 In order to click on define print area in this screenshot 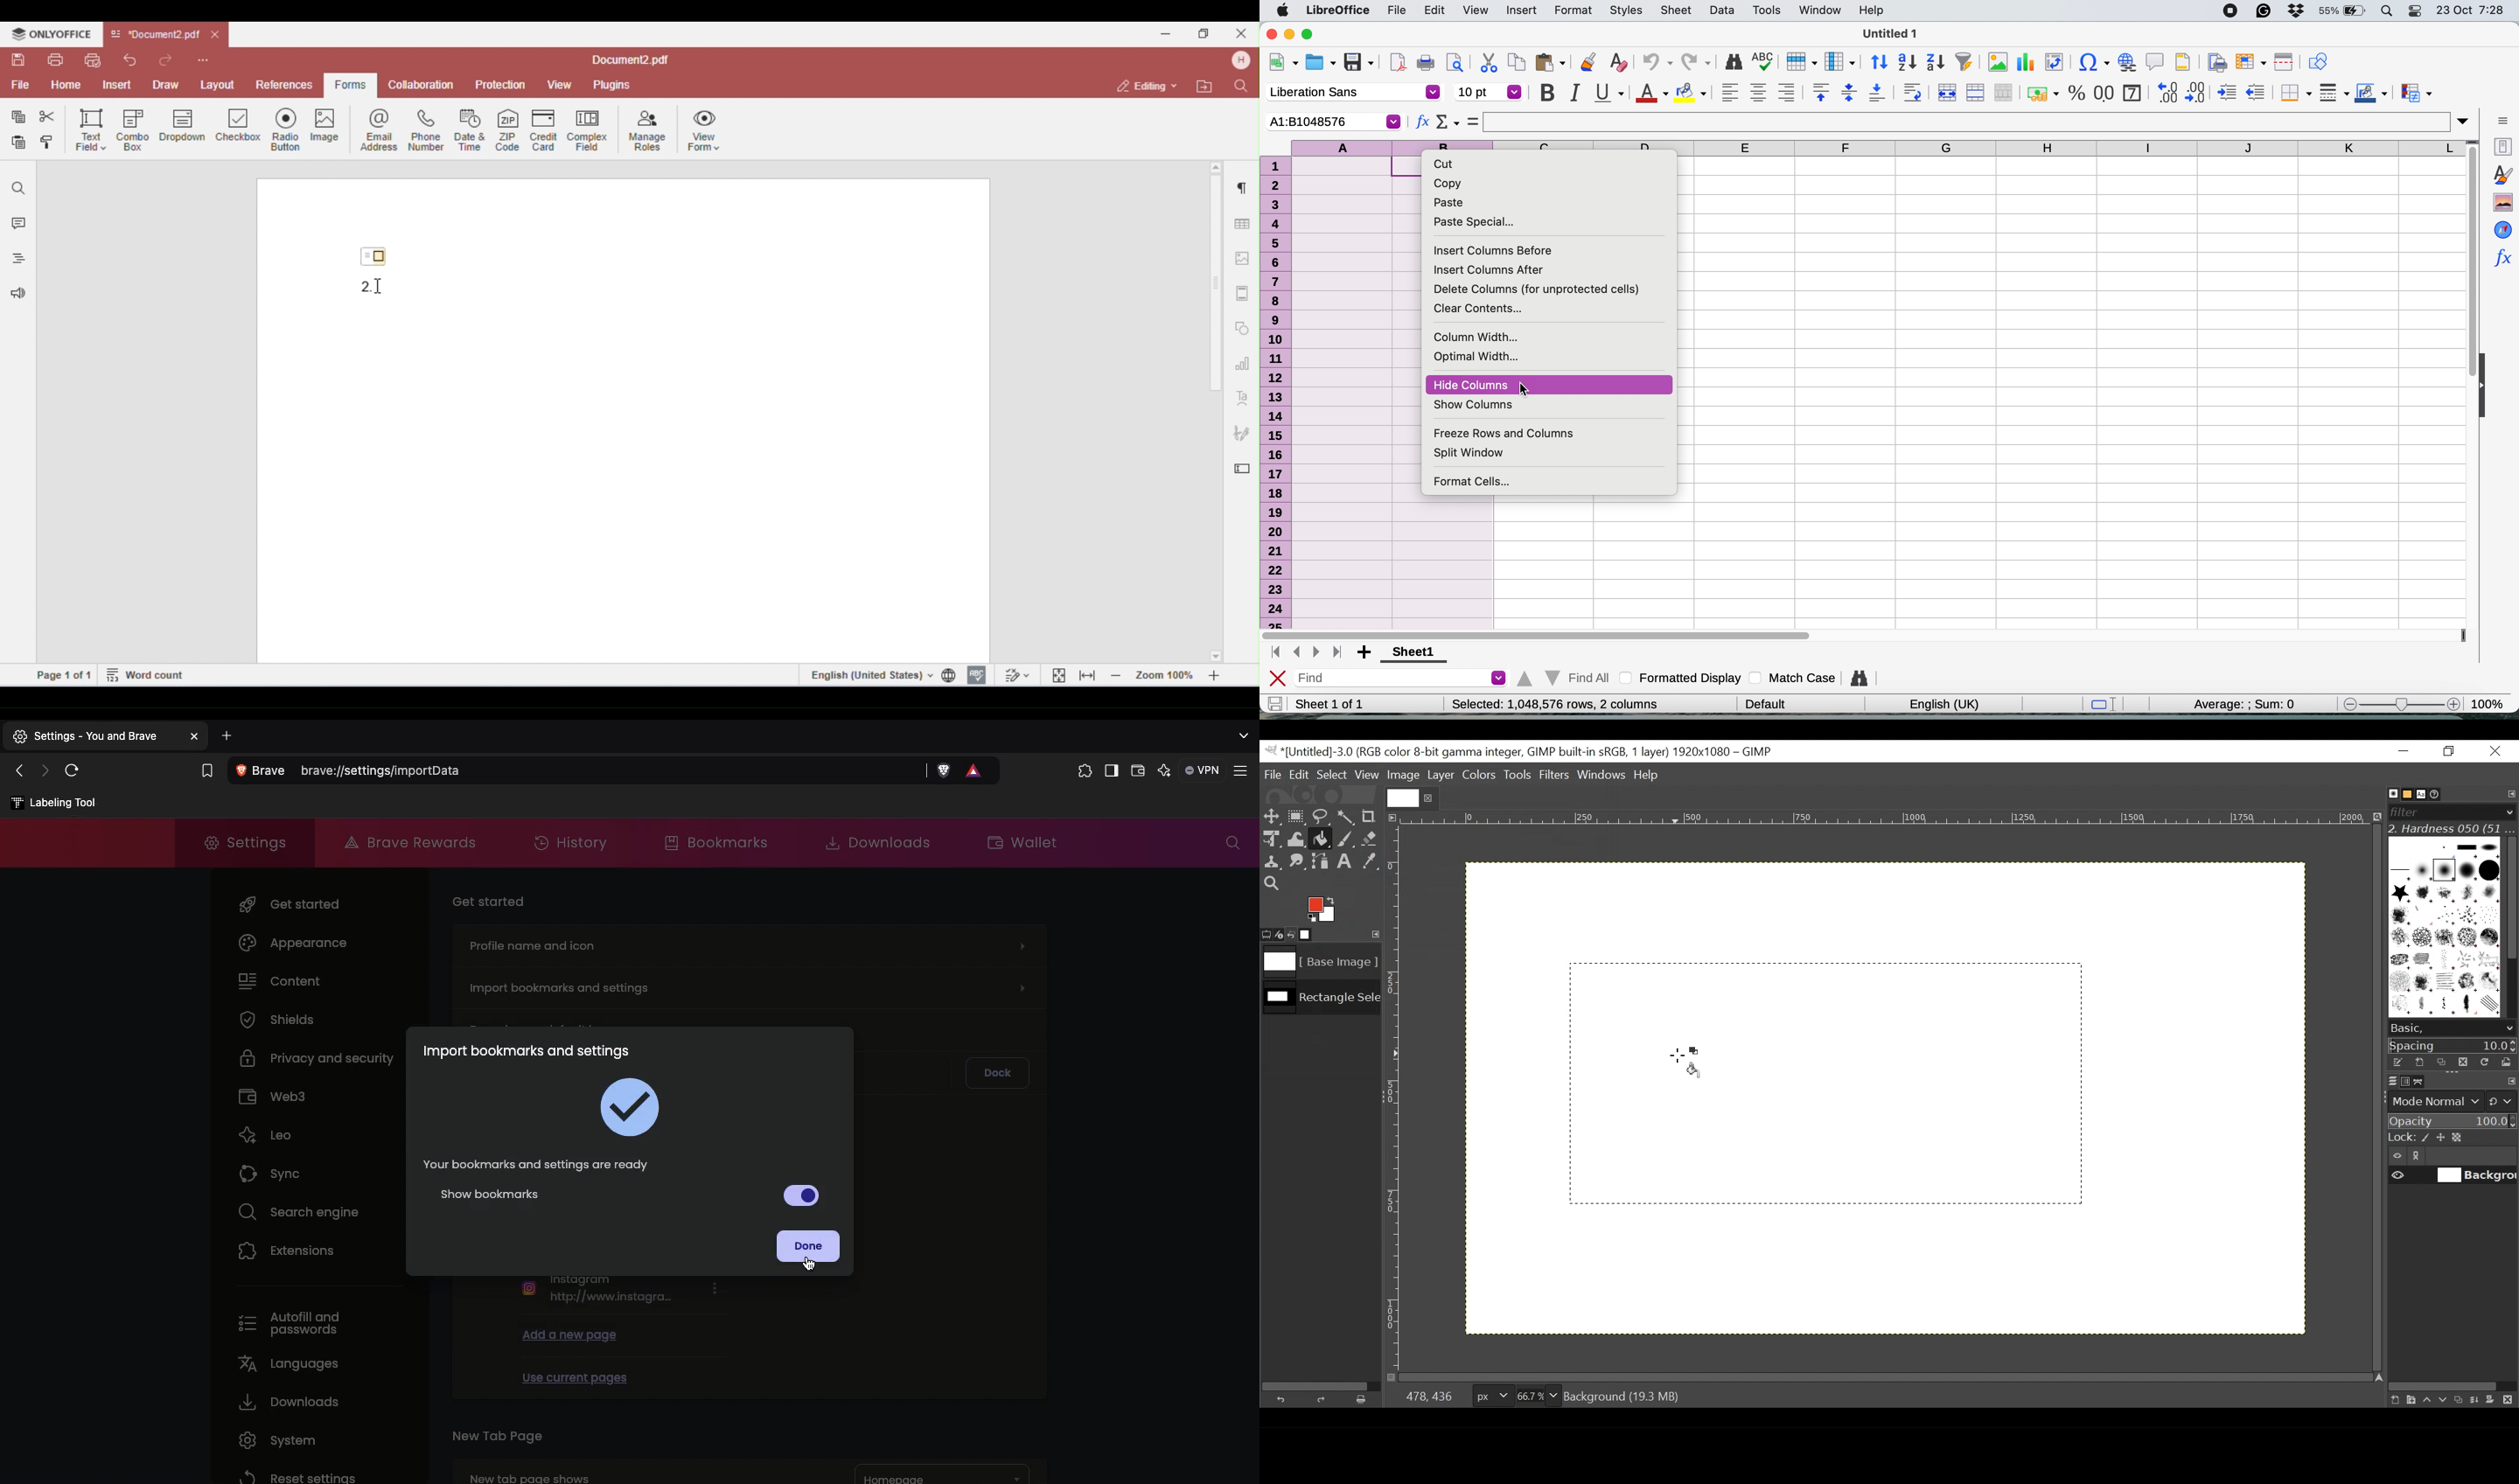, I will do `click(2216, 62)`.